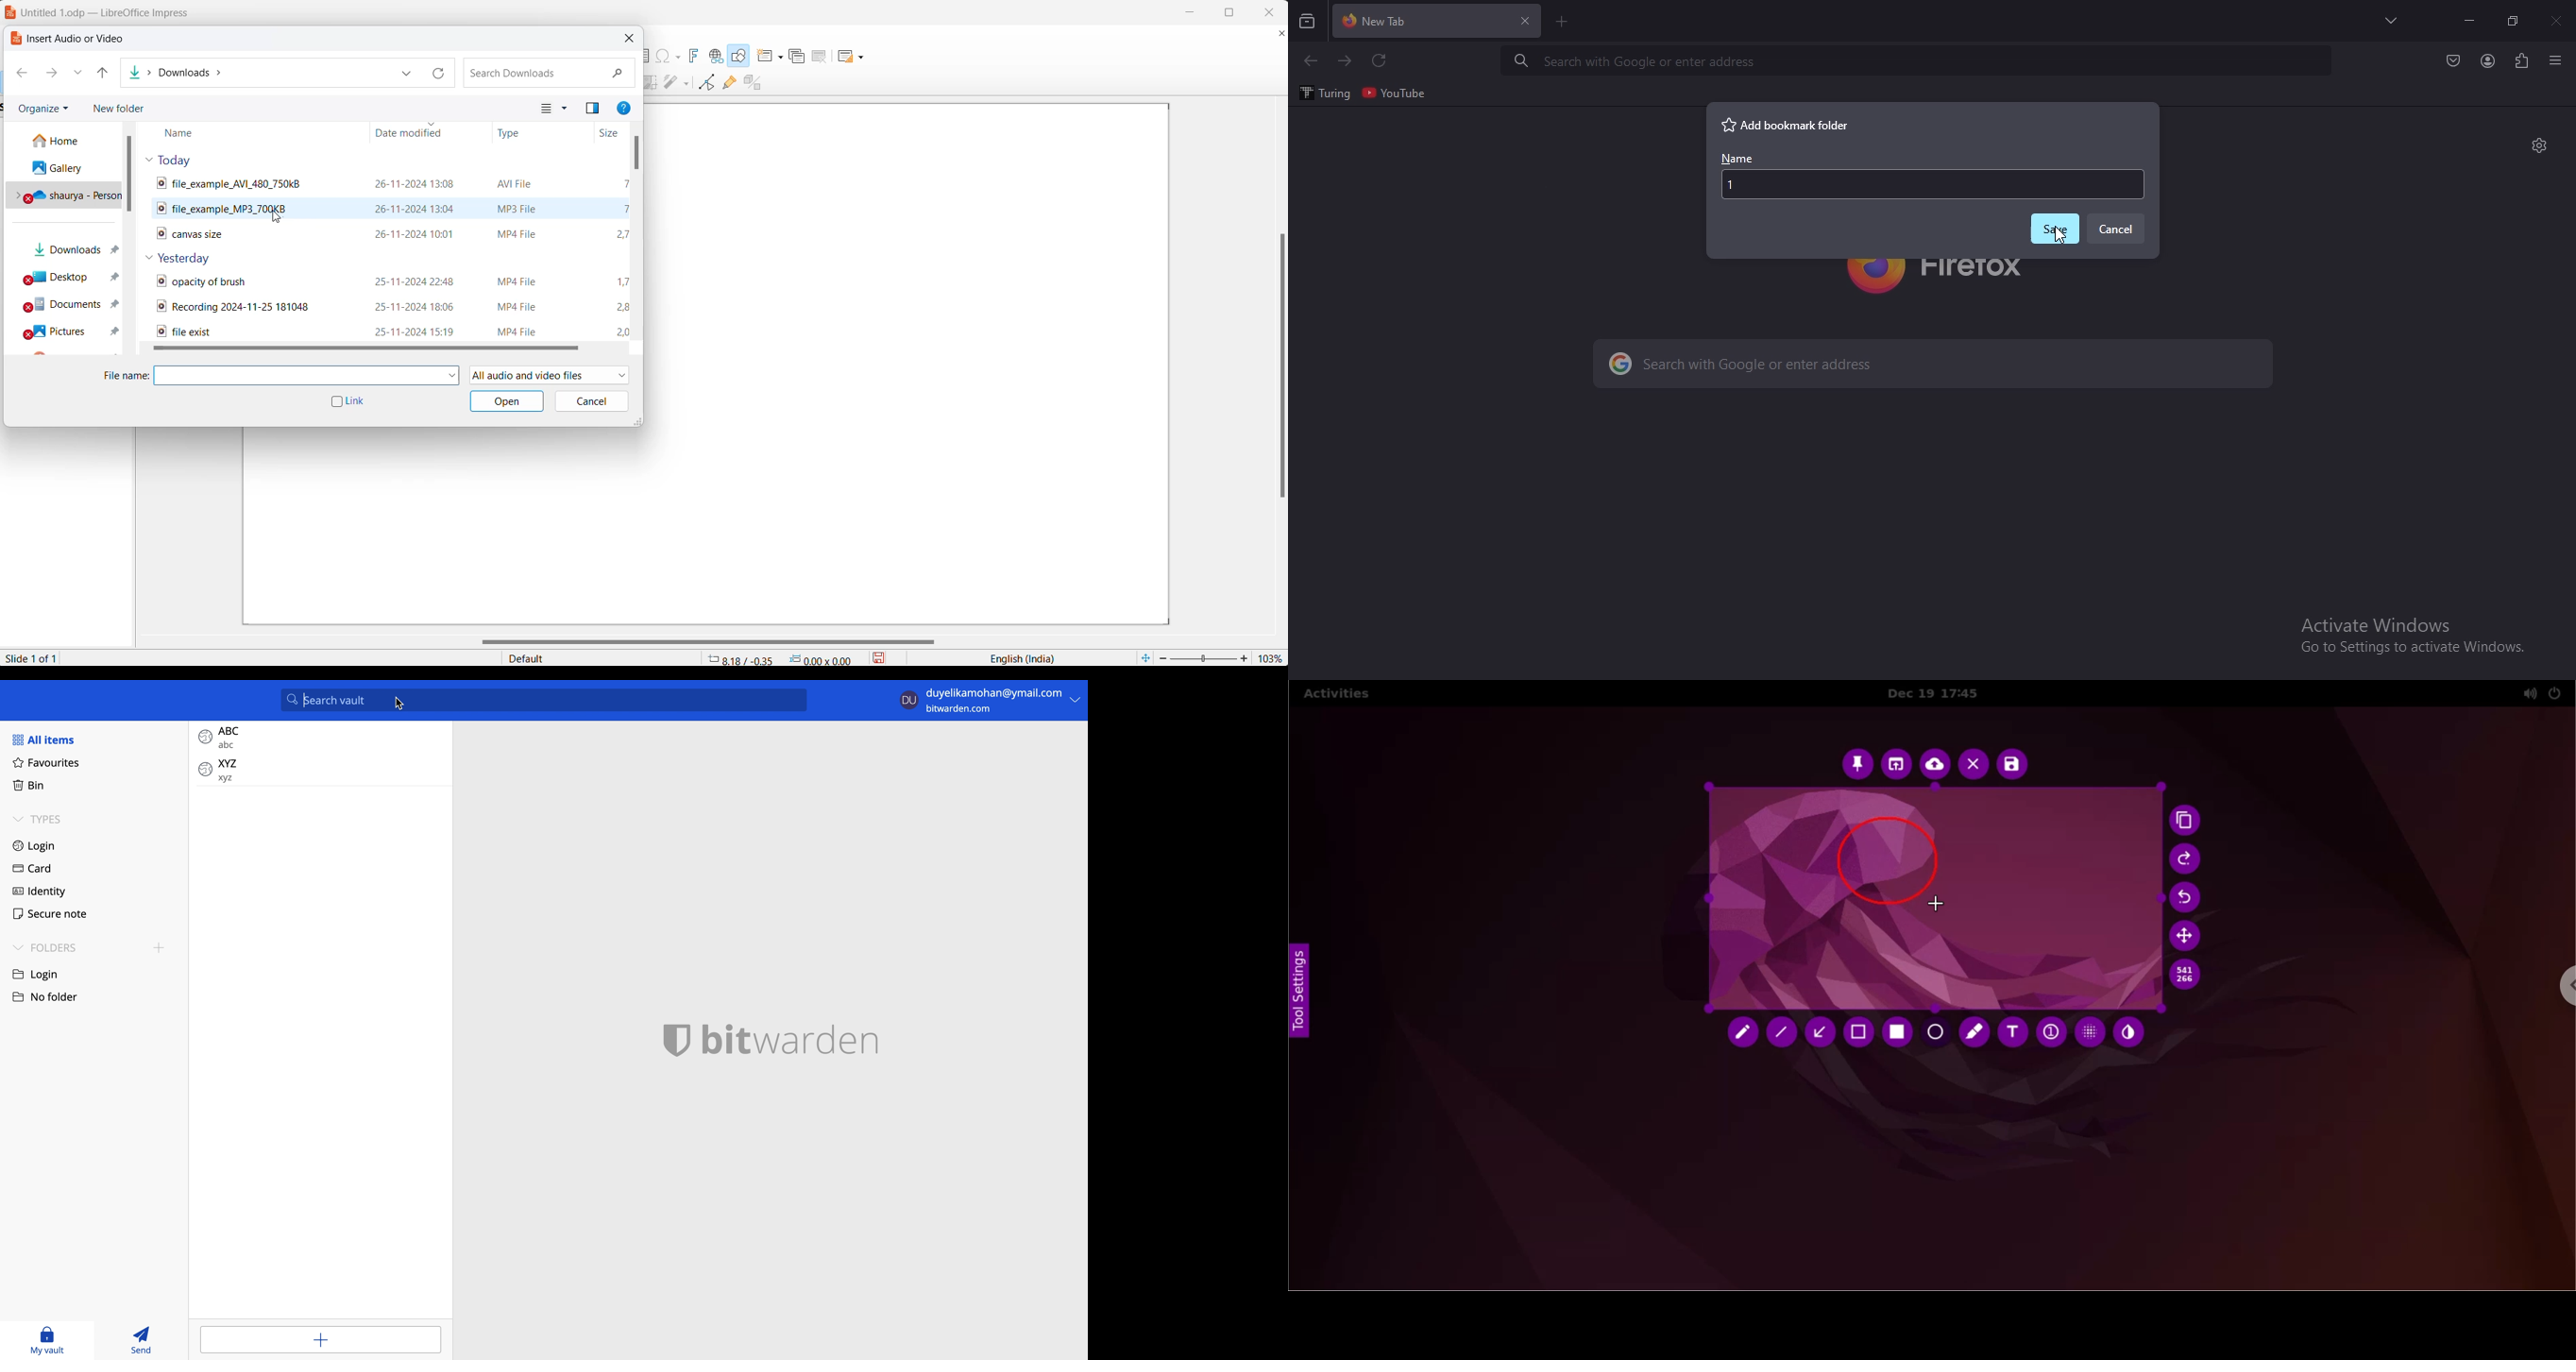 The height and width of the screenshot is (1372, 2576). Describe the element at coordinates (407, 74) in the screenshot. I see `previous location` at that location.